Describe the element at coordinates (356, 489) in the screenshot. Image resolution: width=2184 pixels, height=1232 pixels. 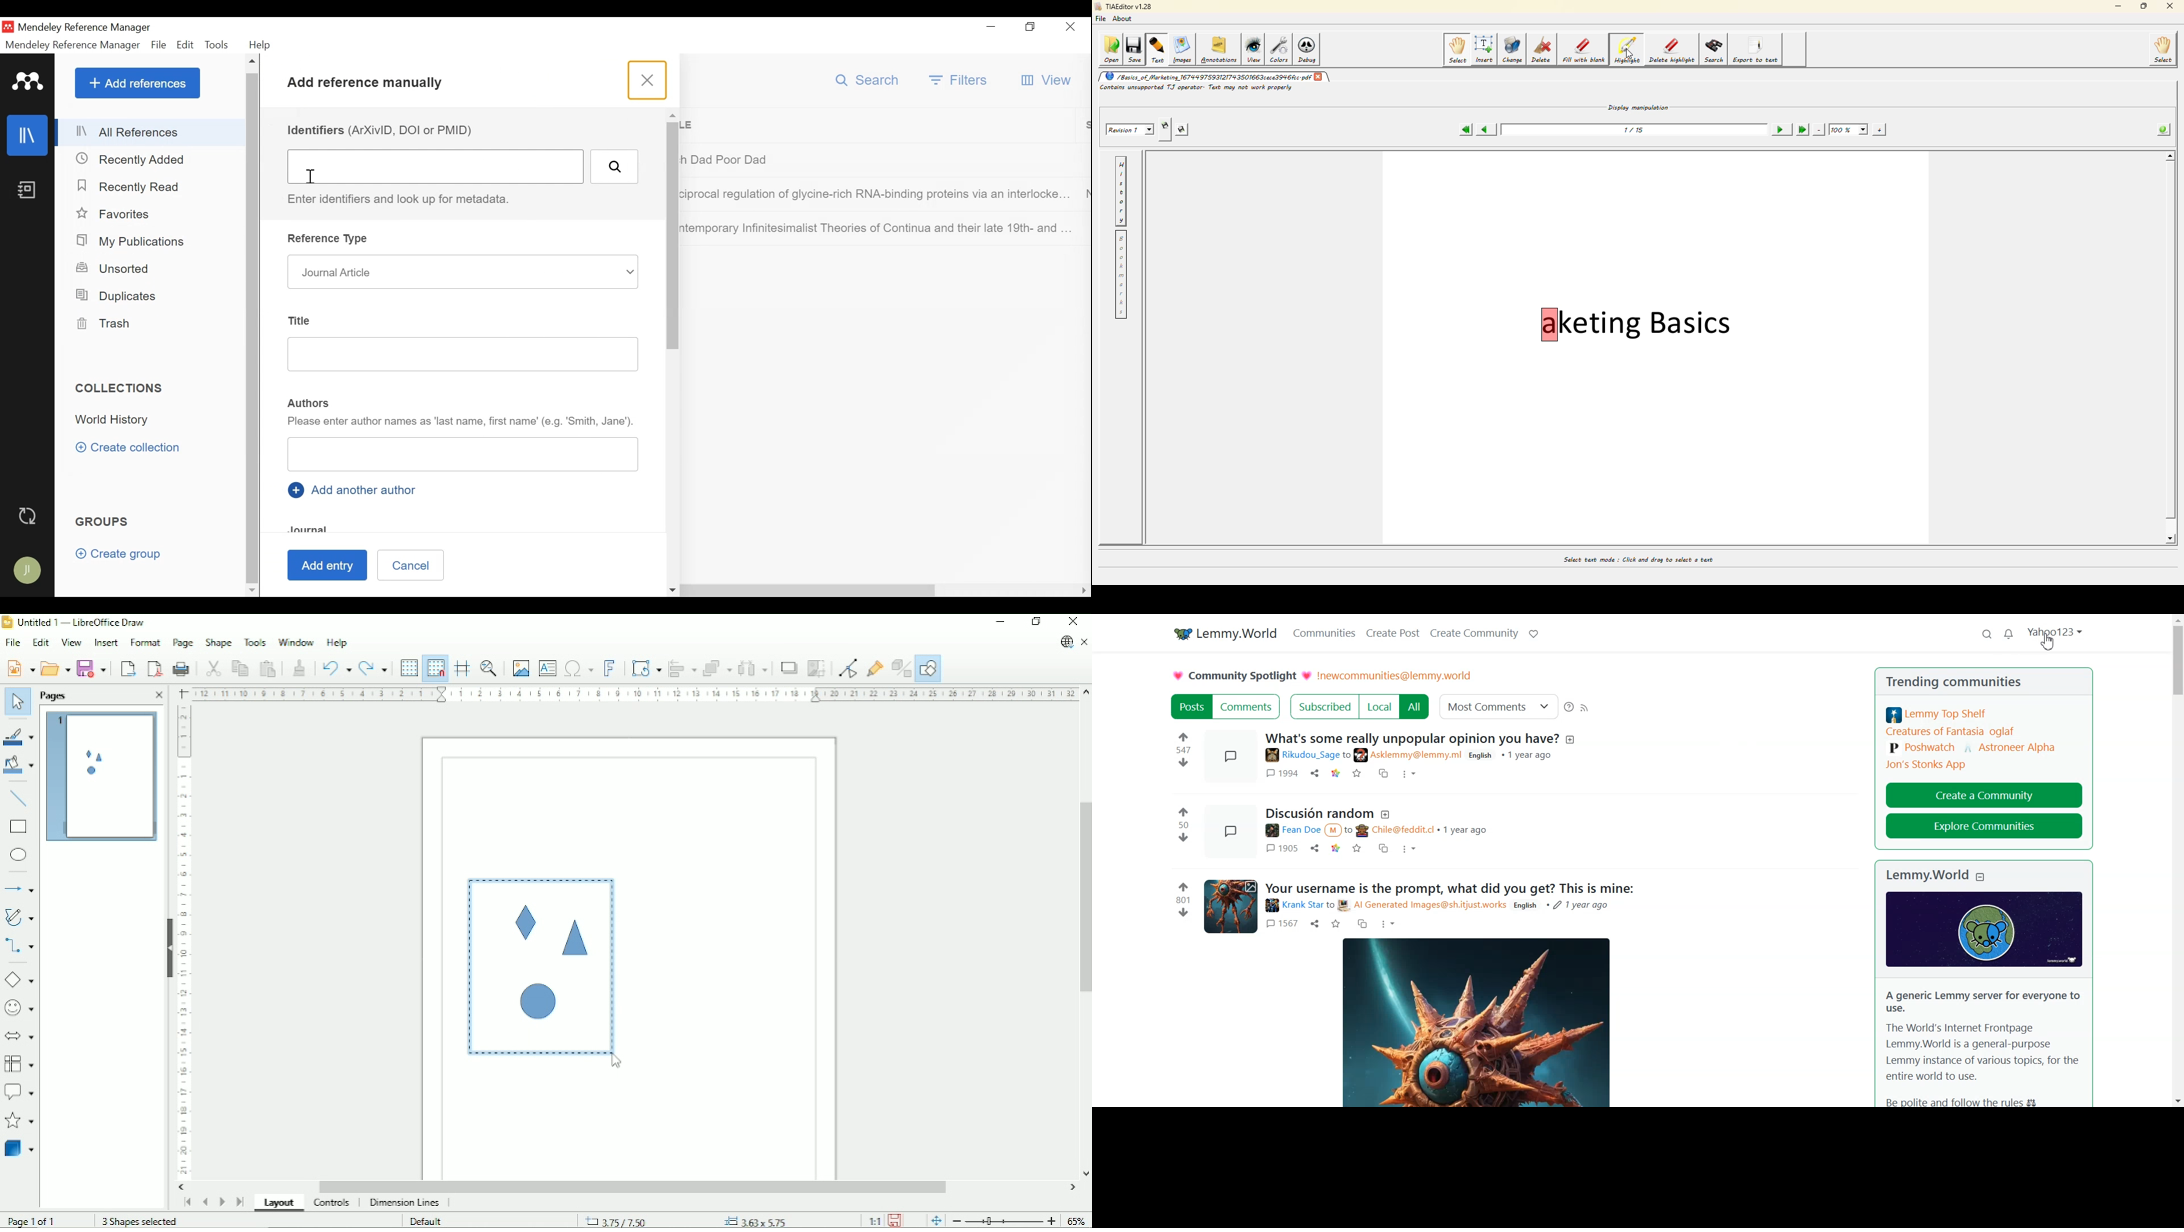
I see `Add another author` at that location.